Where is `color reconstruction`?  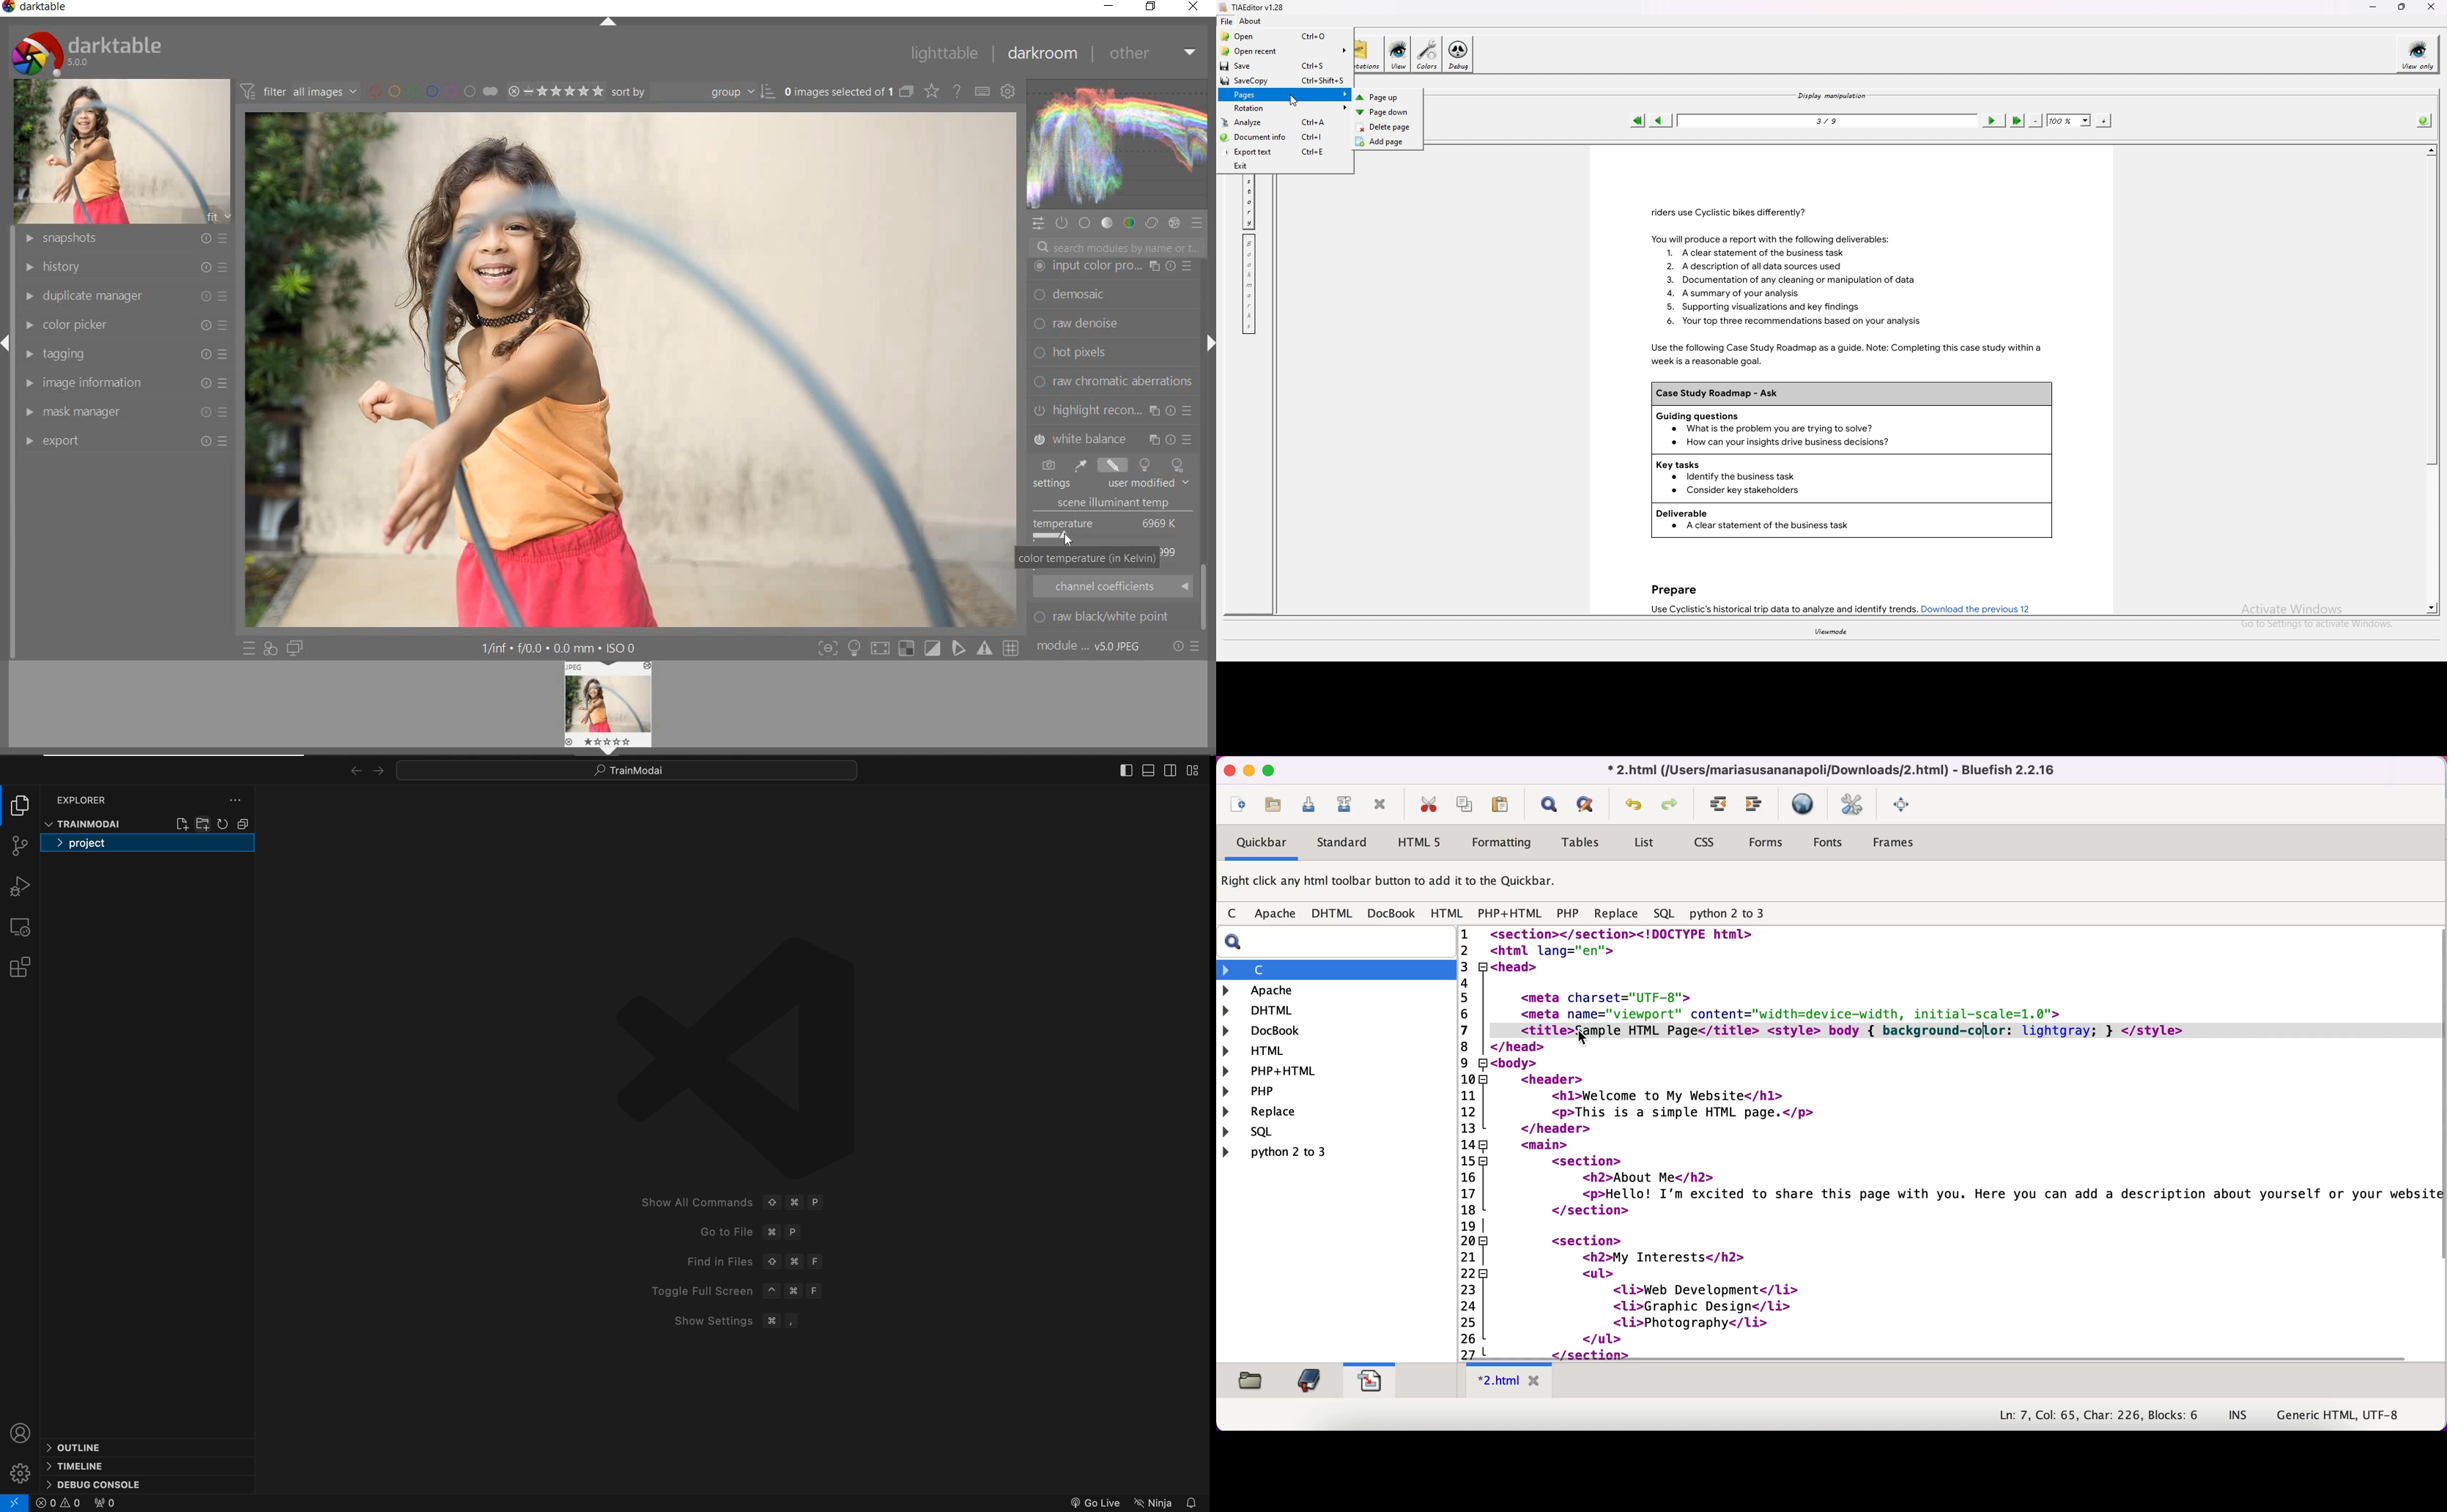 color reconstruction is located at coordinates (1115, 381).